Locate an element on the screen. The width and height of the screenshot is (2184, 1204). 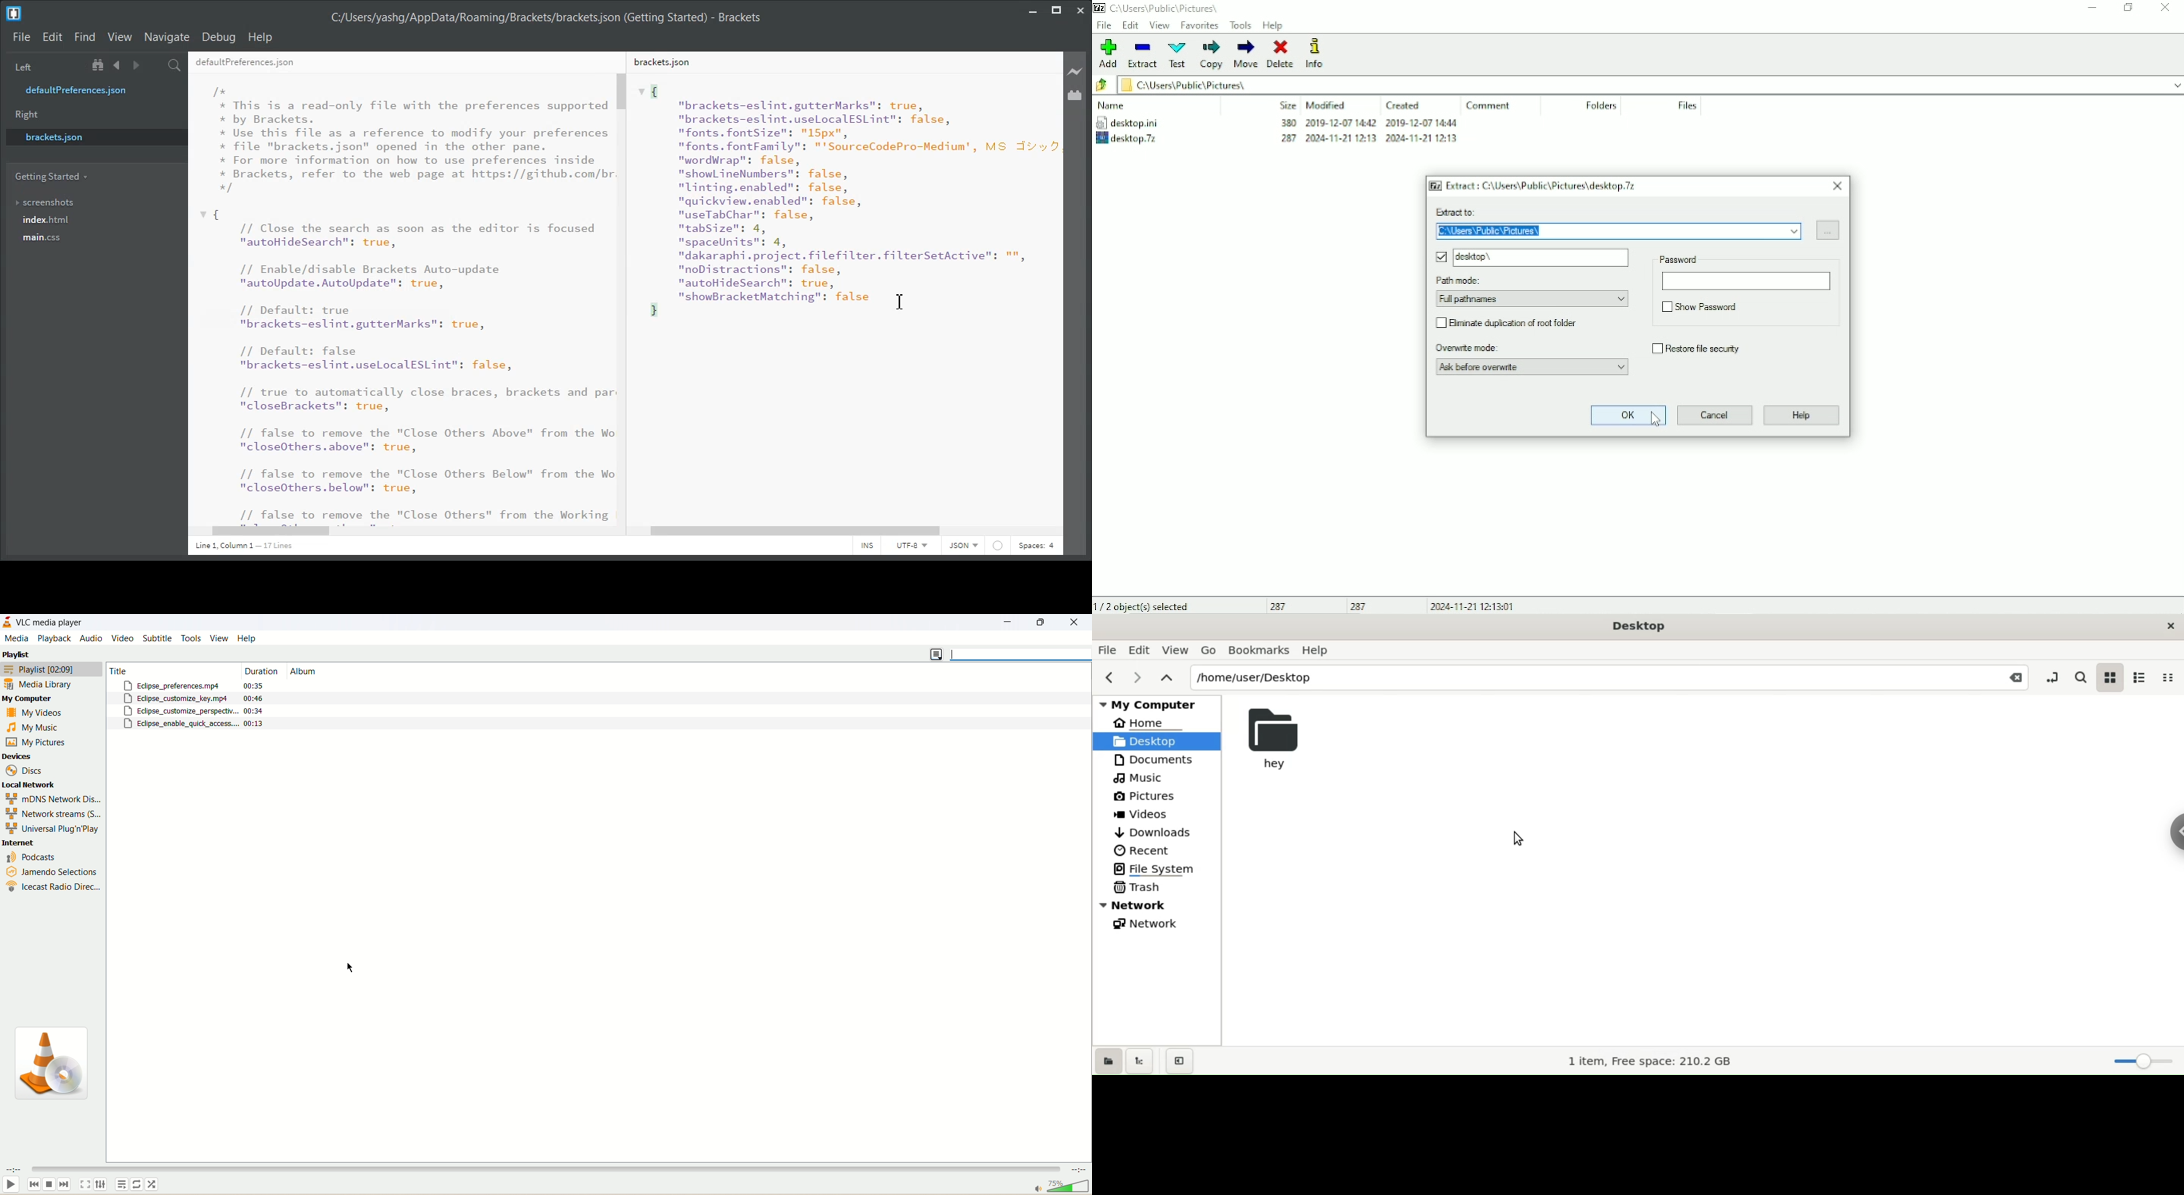
view is located at coordinates (217, 638).